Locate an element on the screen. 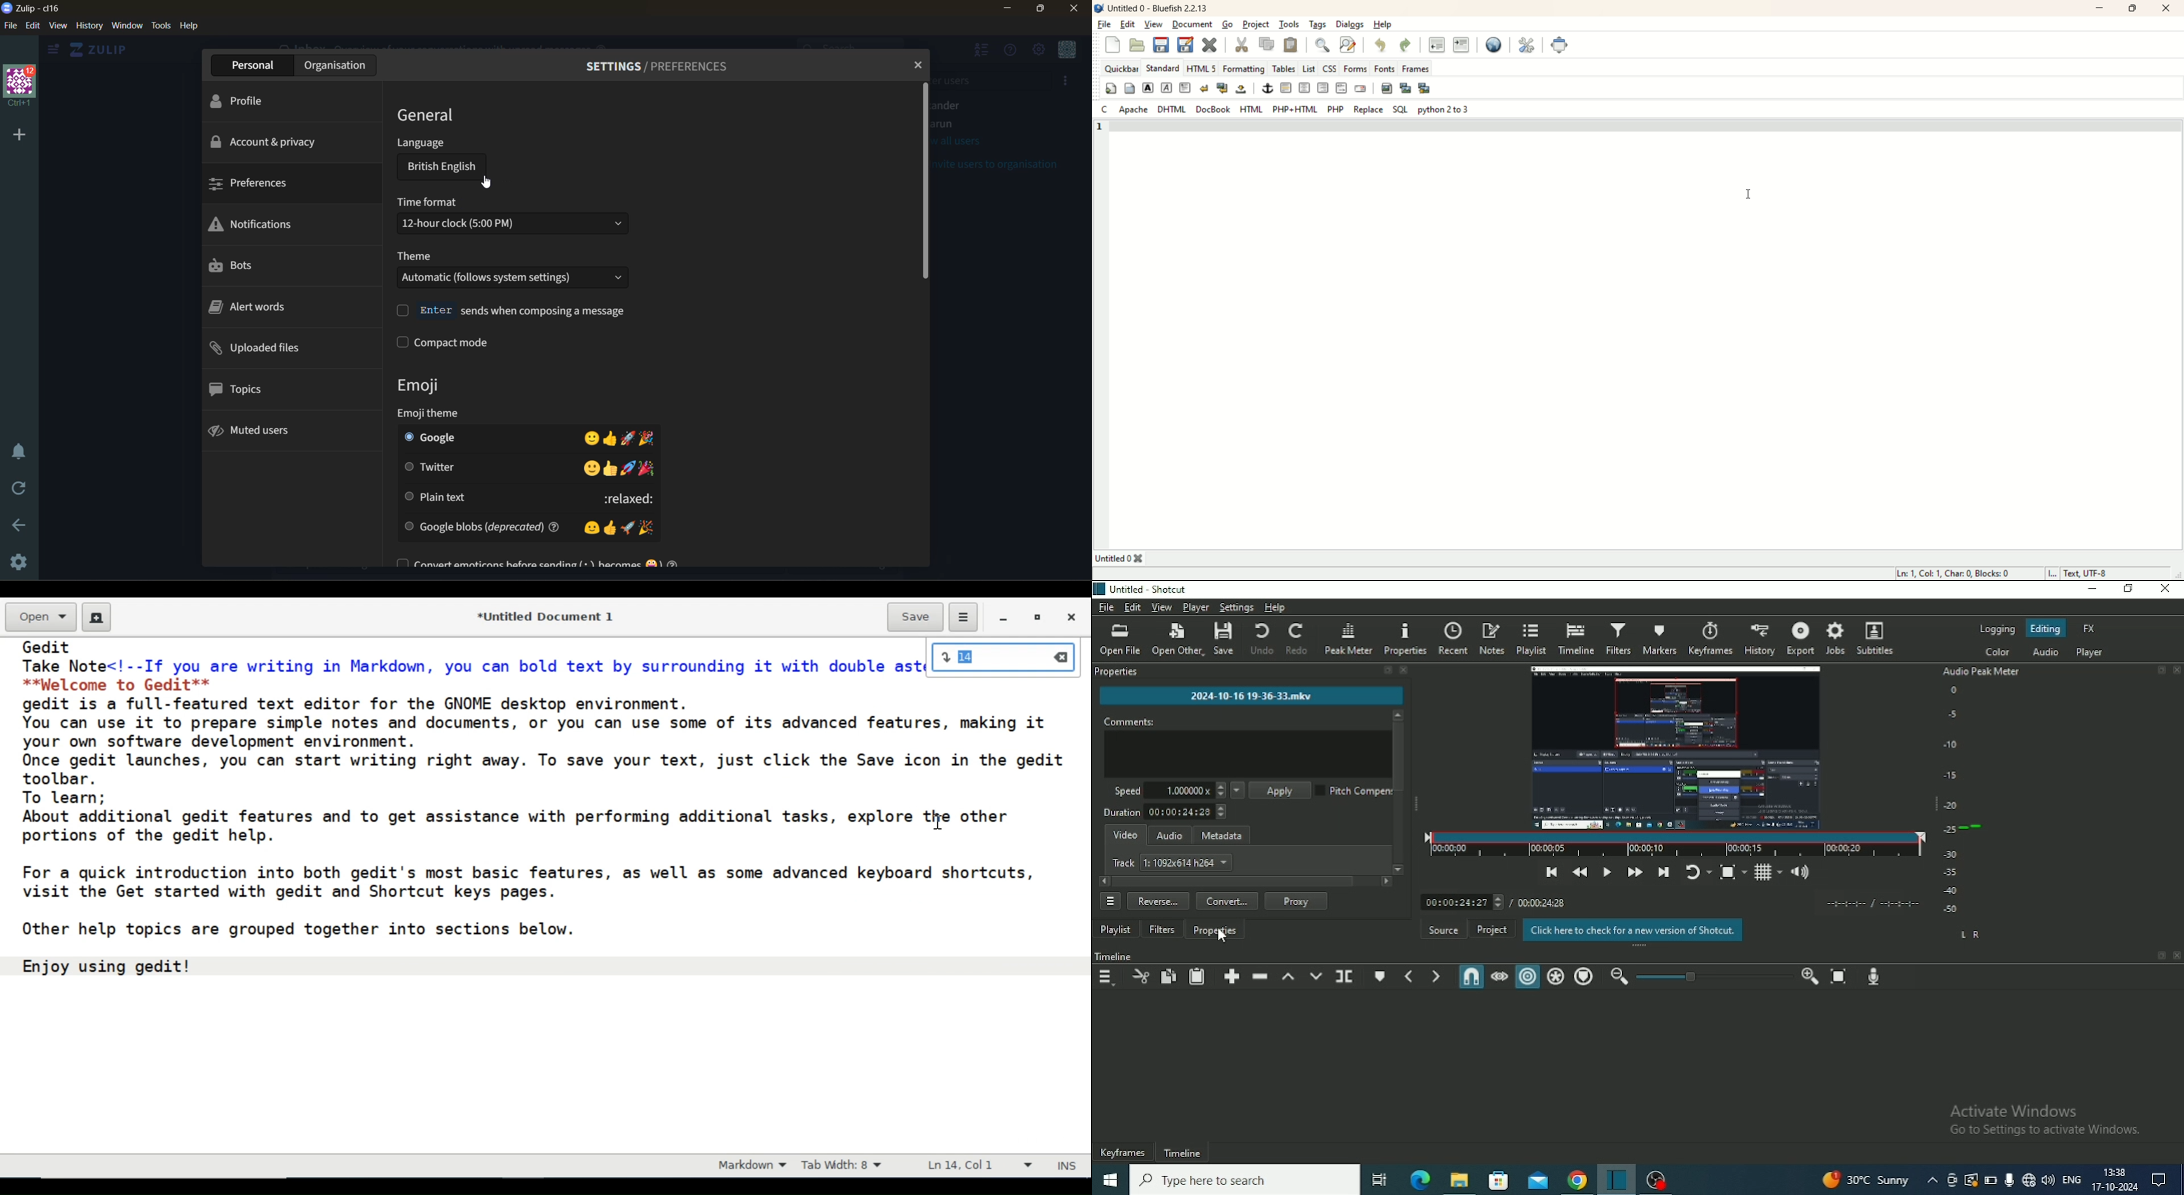  maximize is located at coordinates (1043, 9).